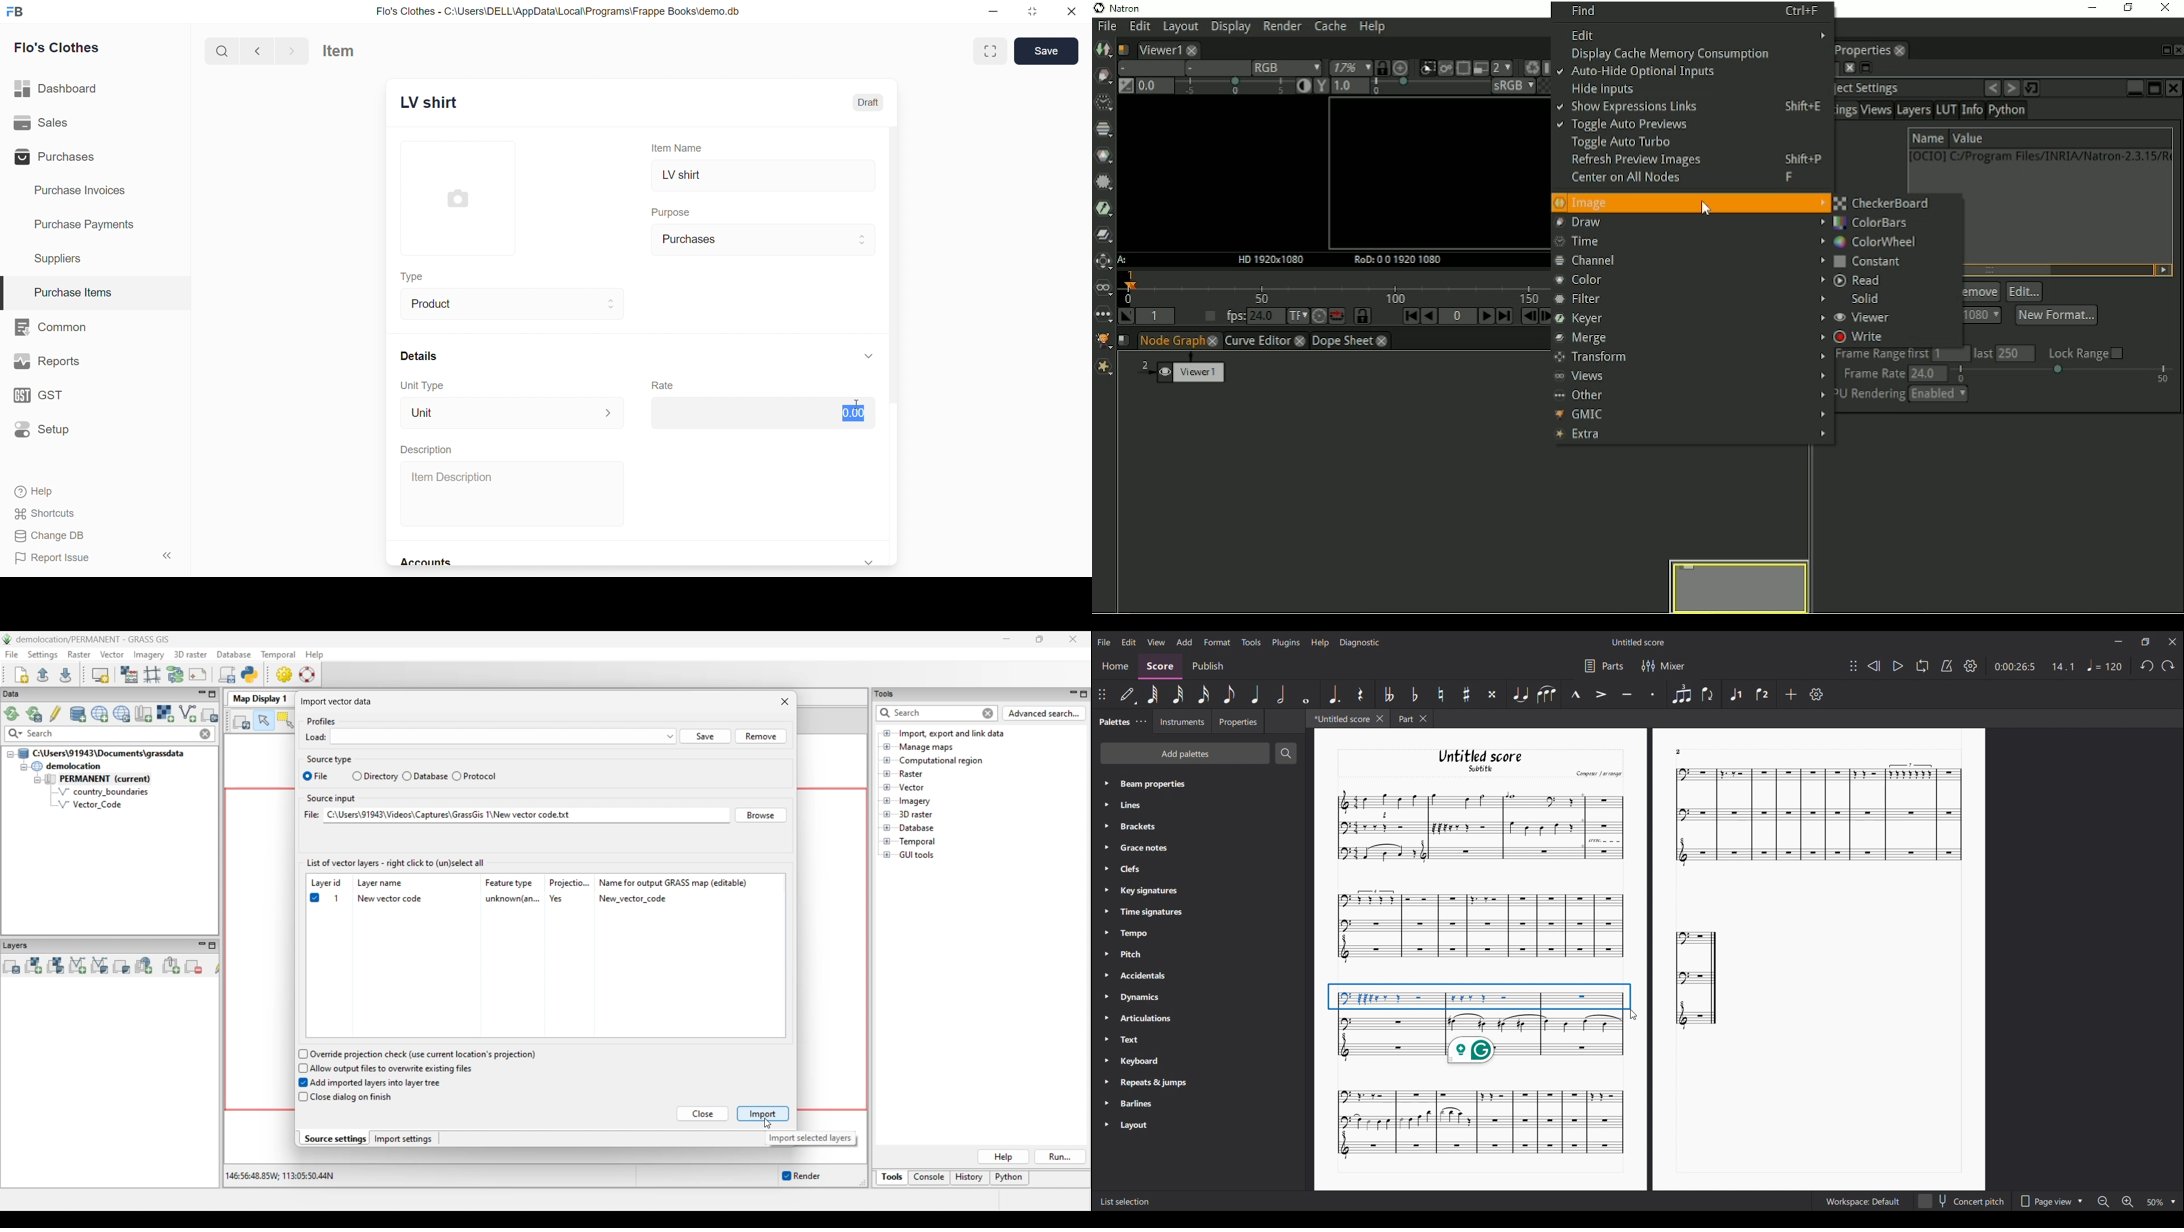 The width and height of the screenshot is (2184, 1232). What do you see at coordinates (513, 413) in the screenshot?
I see `Unit` at bounding box center [513, 413].